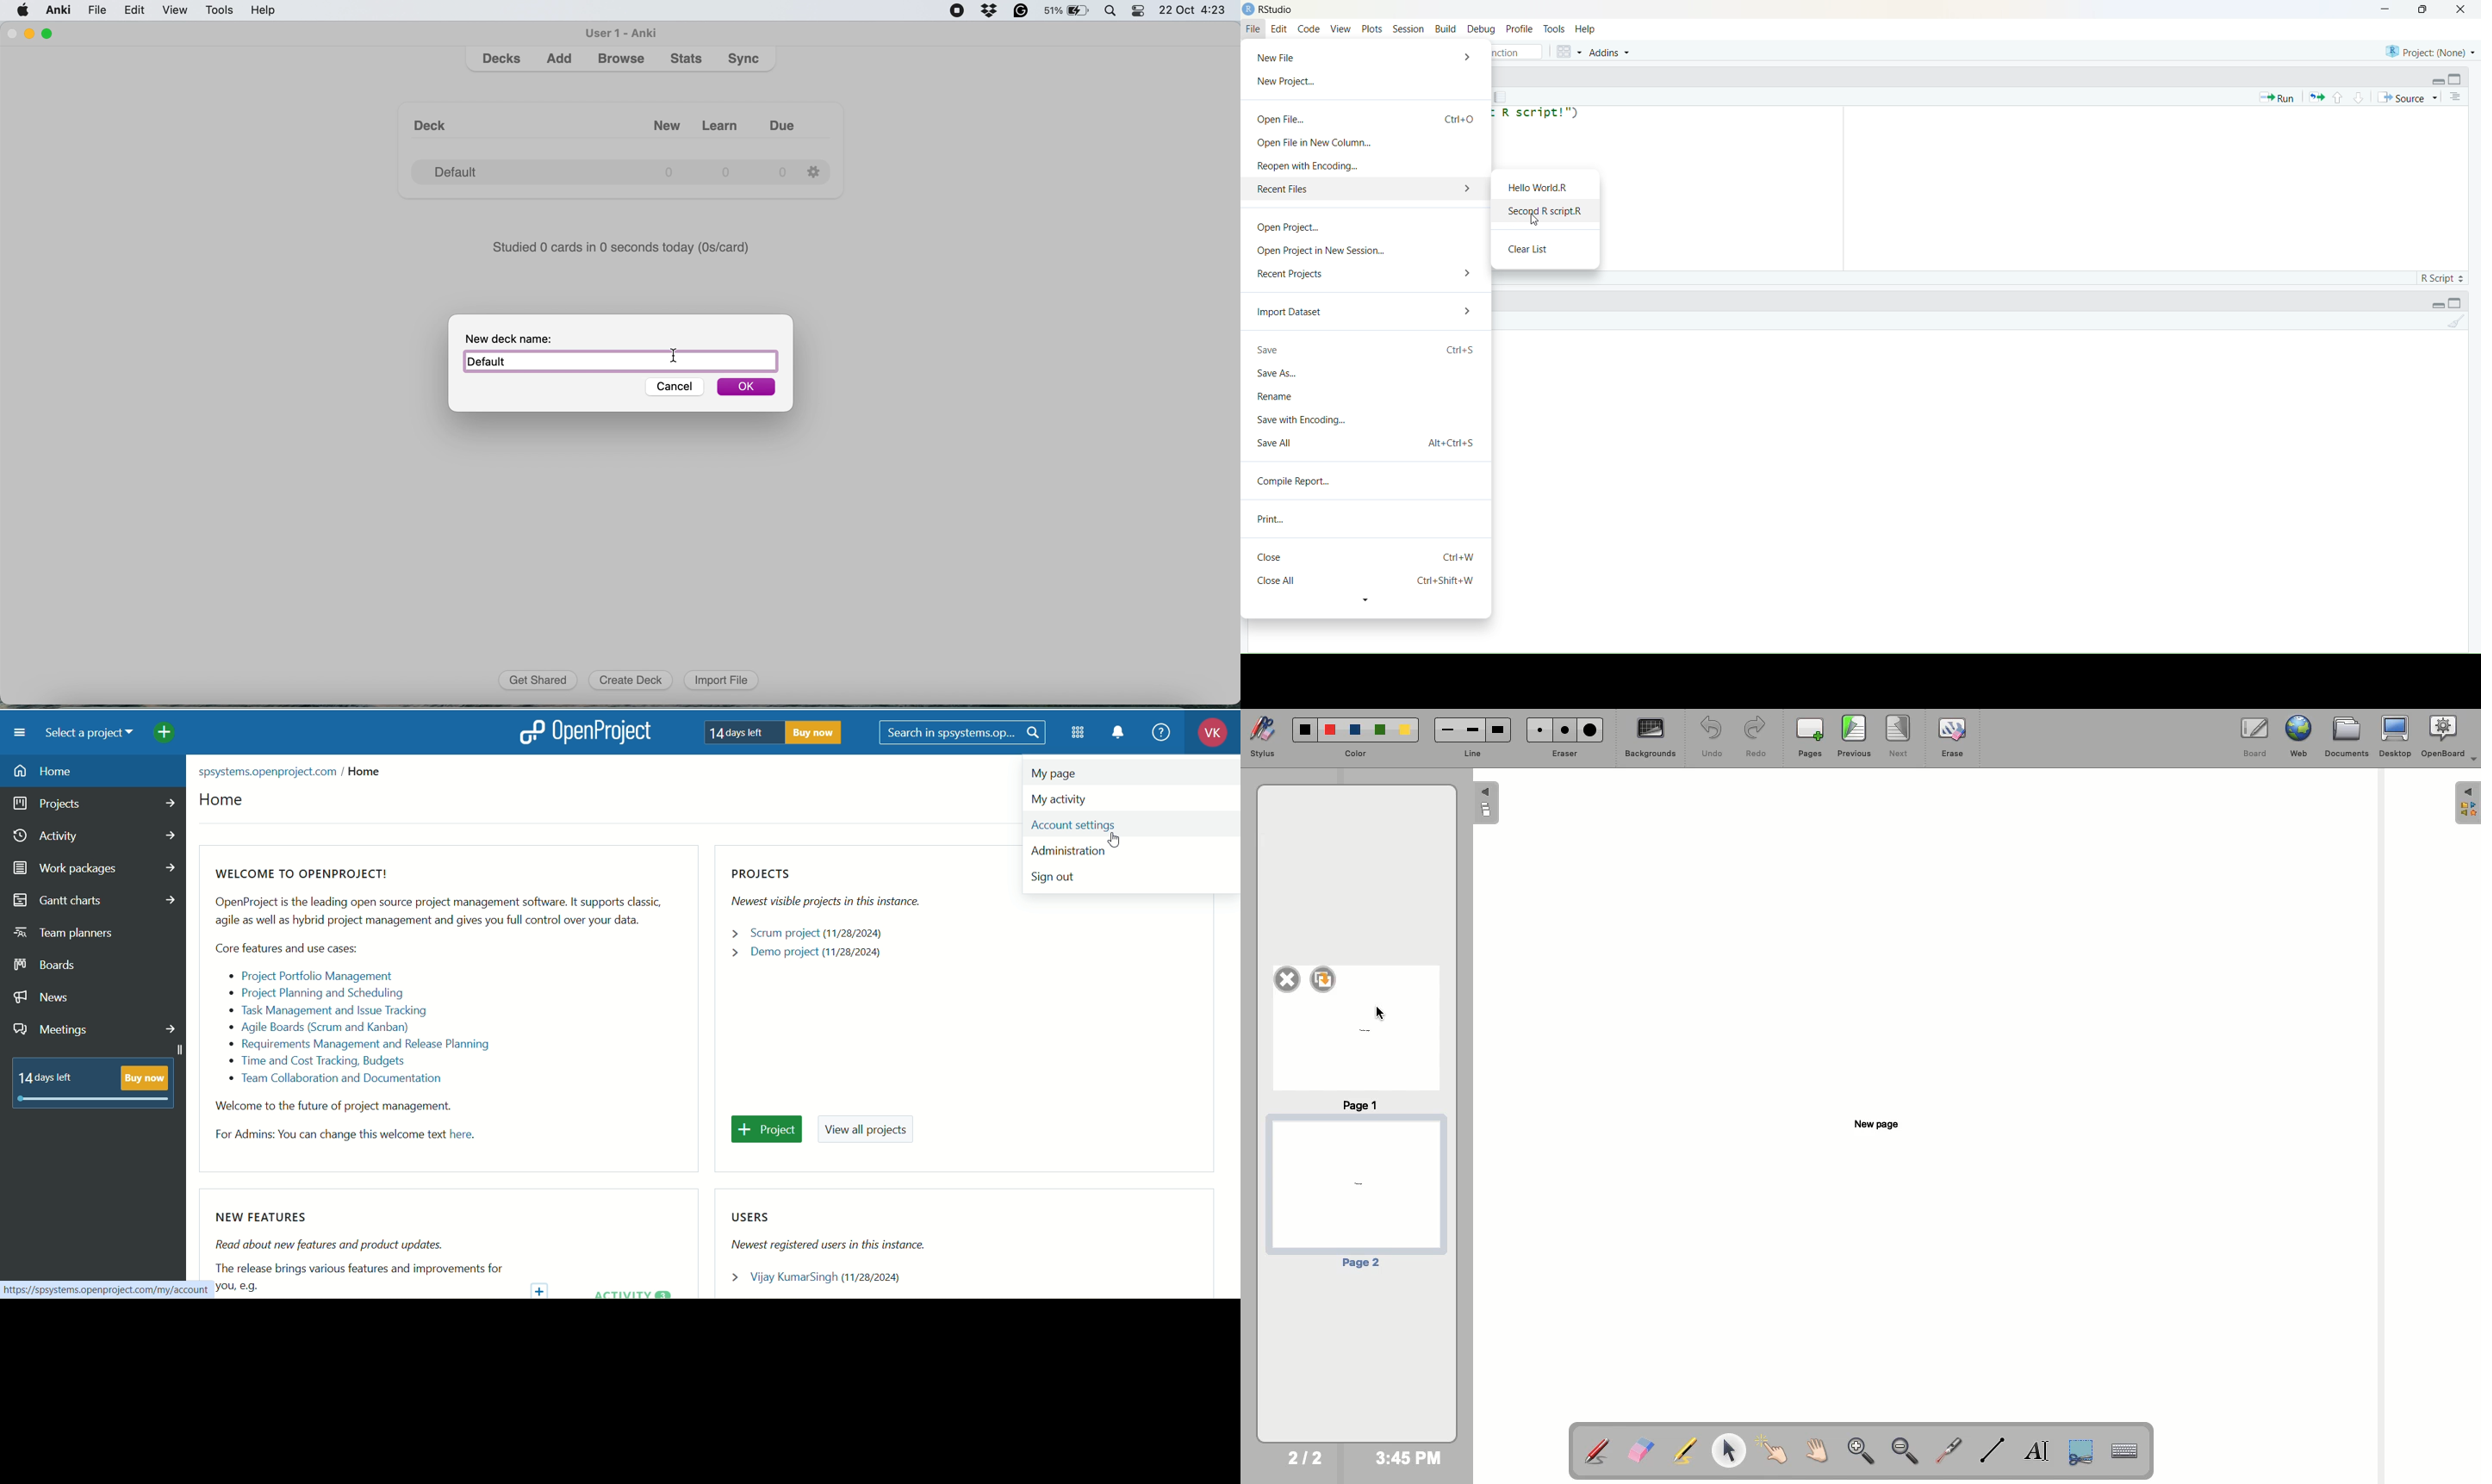 The image size is (2492, 1484). What do you see at coordinates (530, 731) in the screenshot?
I see `logo` at bounding box center [530, 731].